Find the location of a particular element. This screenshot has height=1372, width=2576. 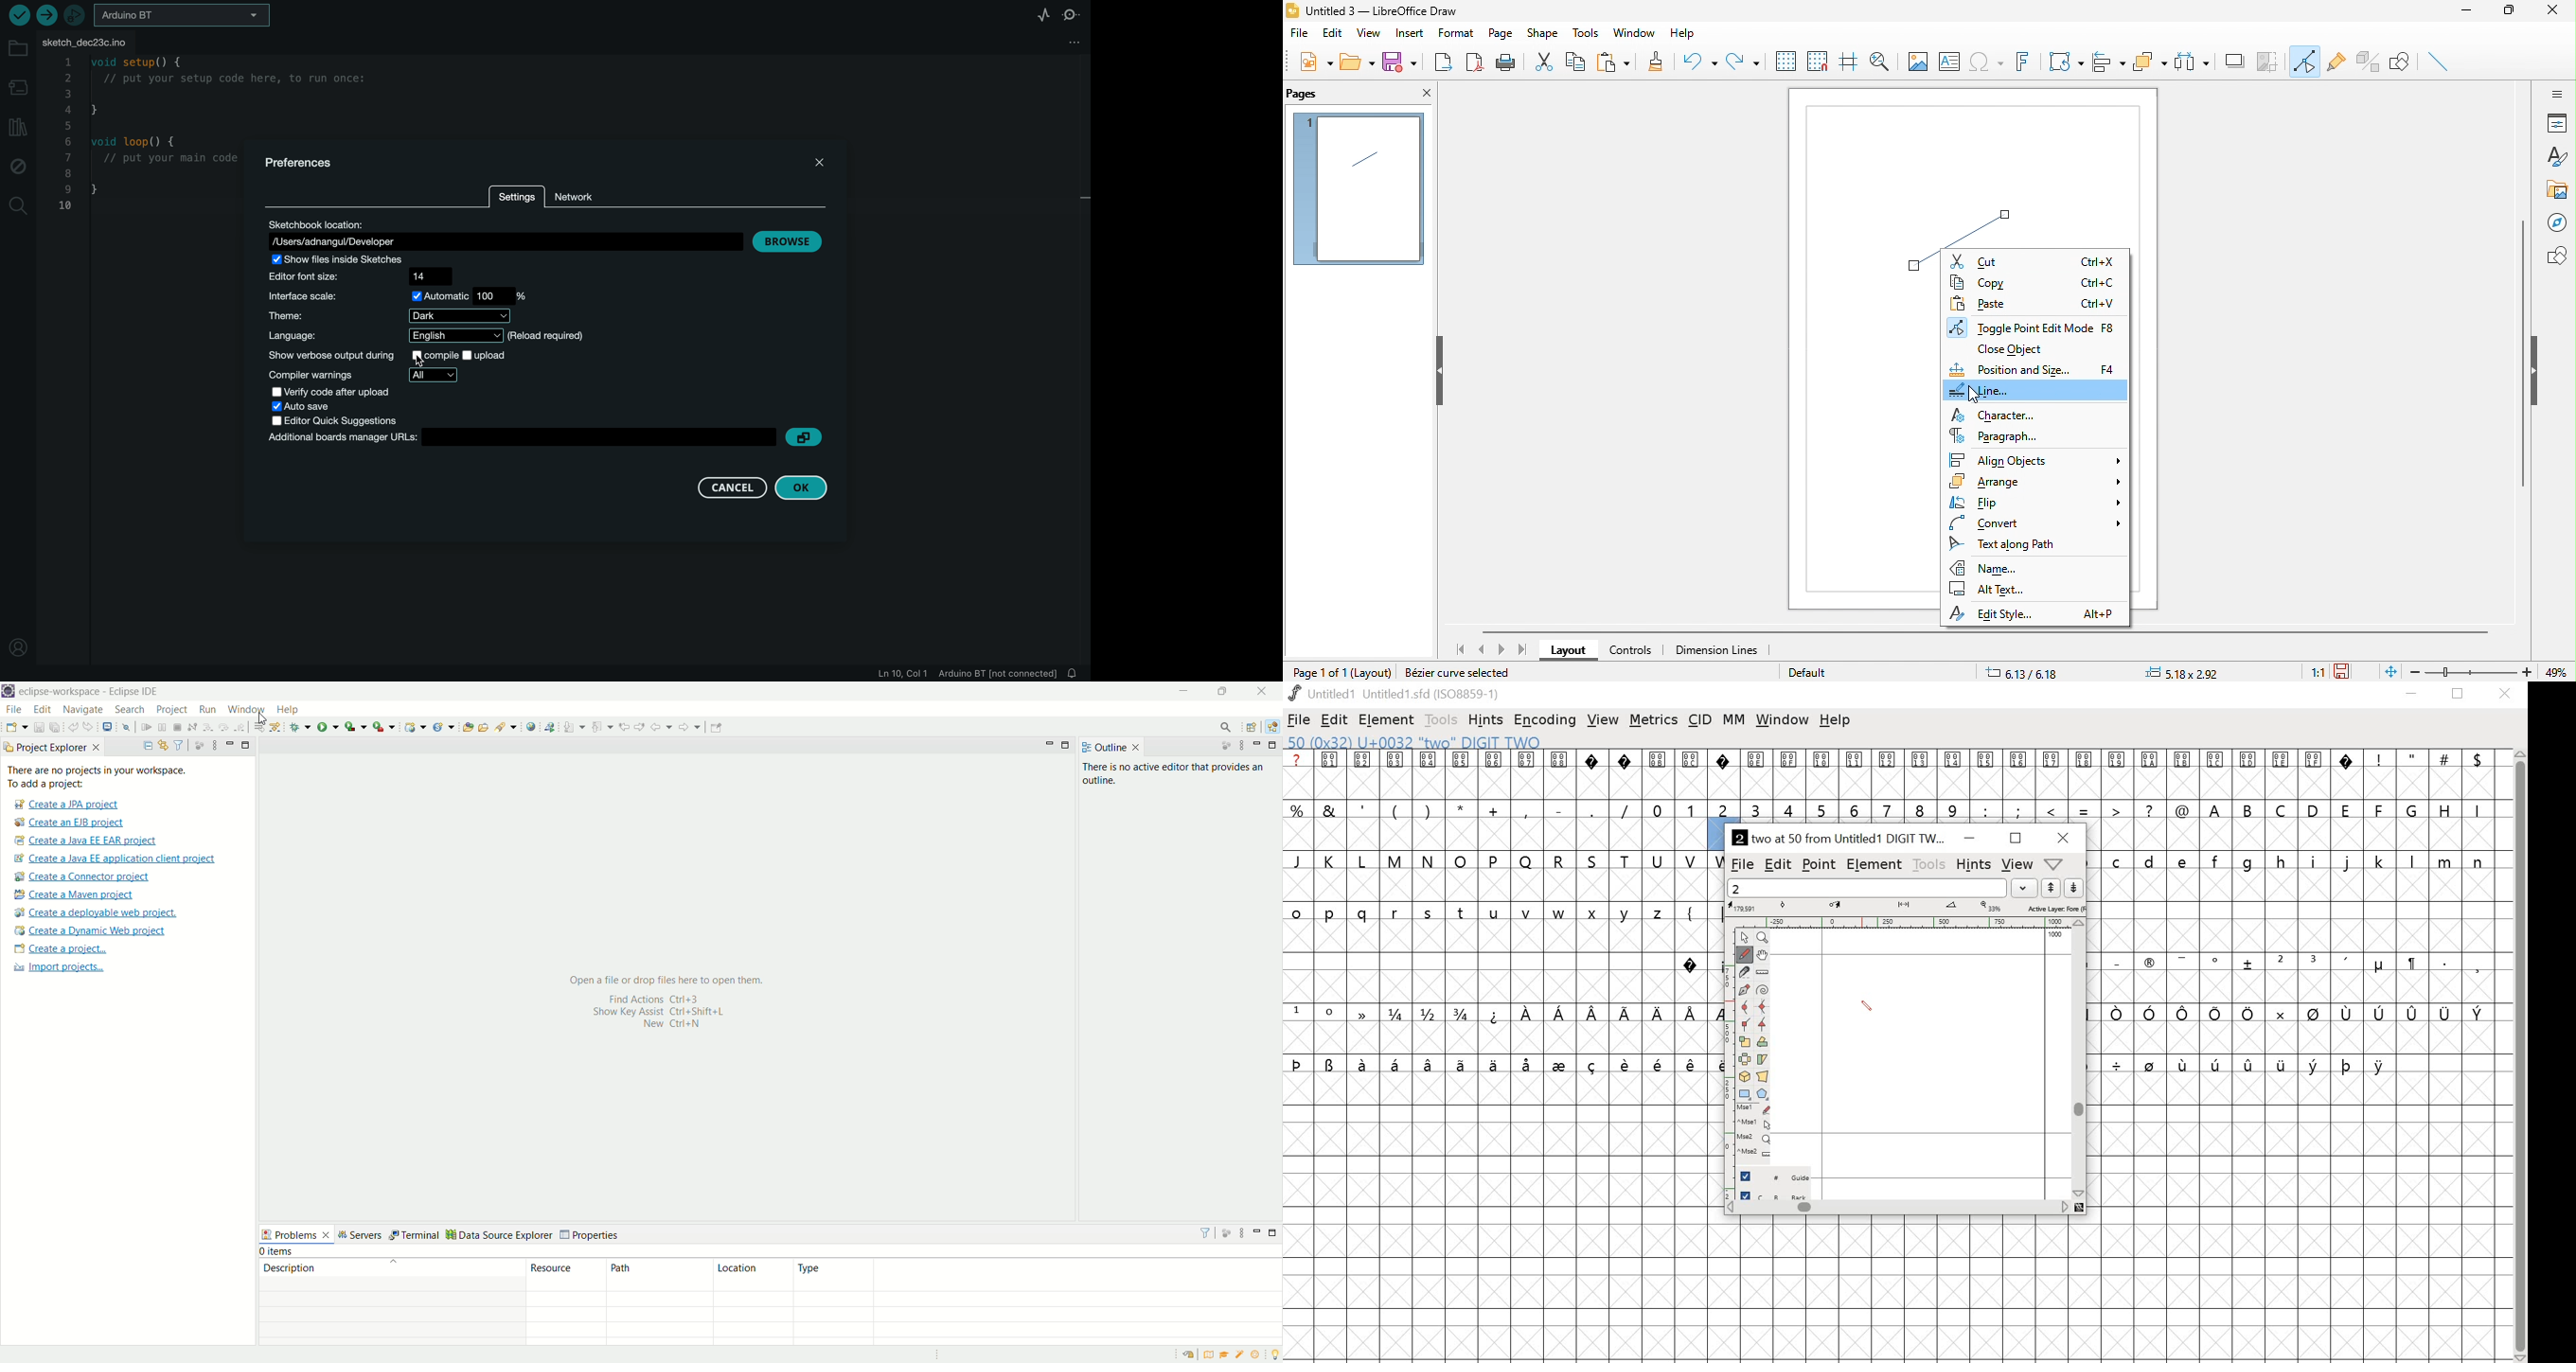

verify code is located at coordinates (330, 391).